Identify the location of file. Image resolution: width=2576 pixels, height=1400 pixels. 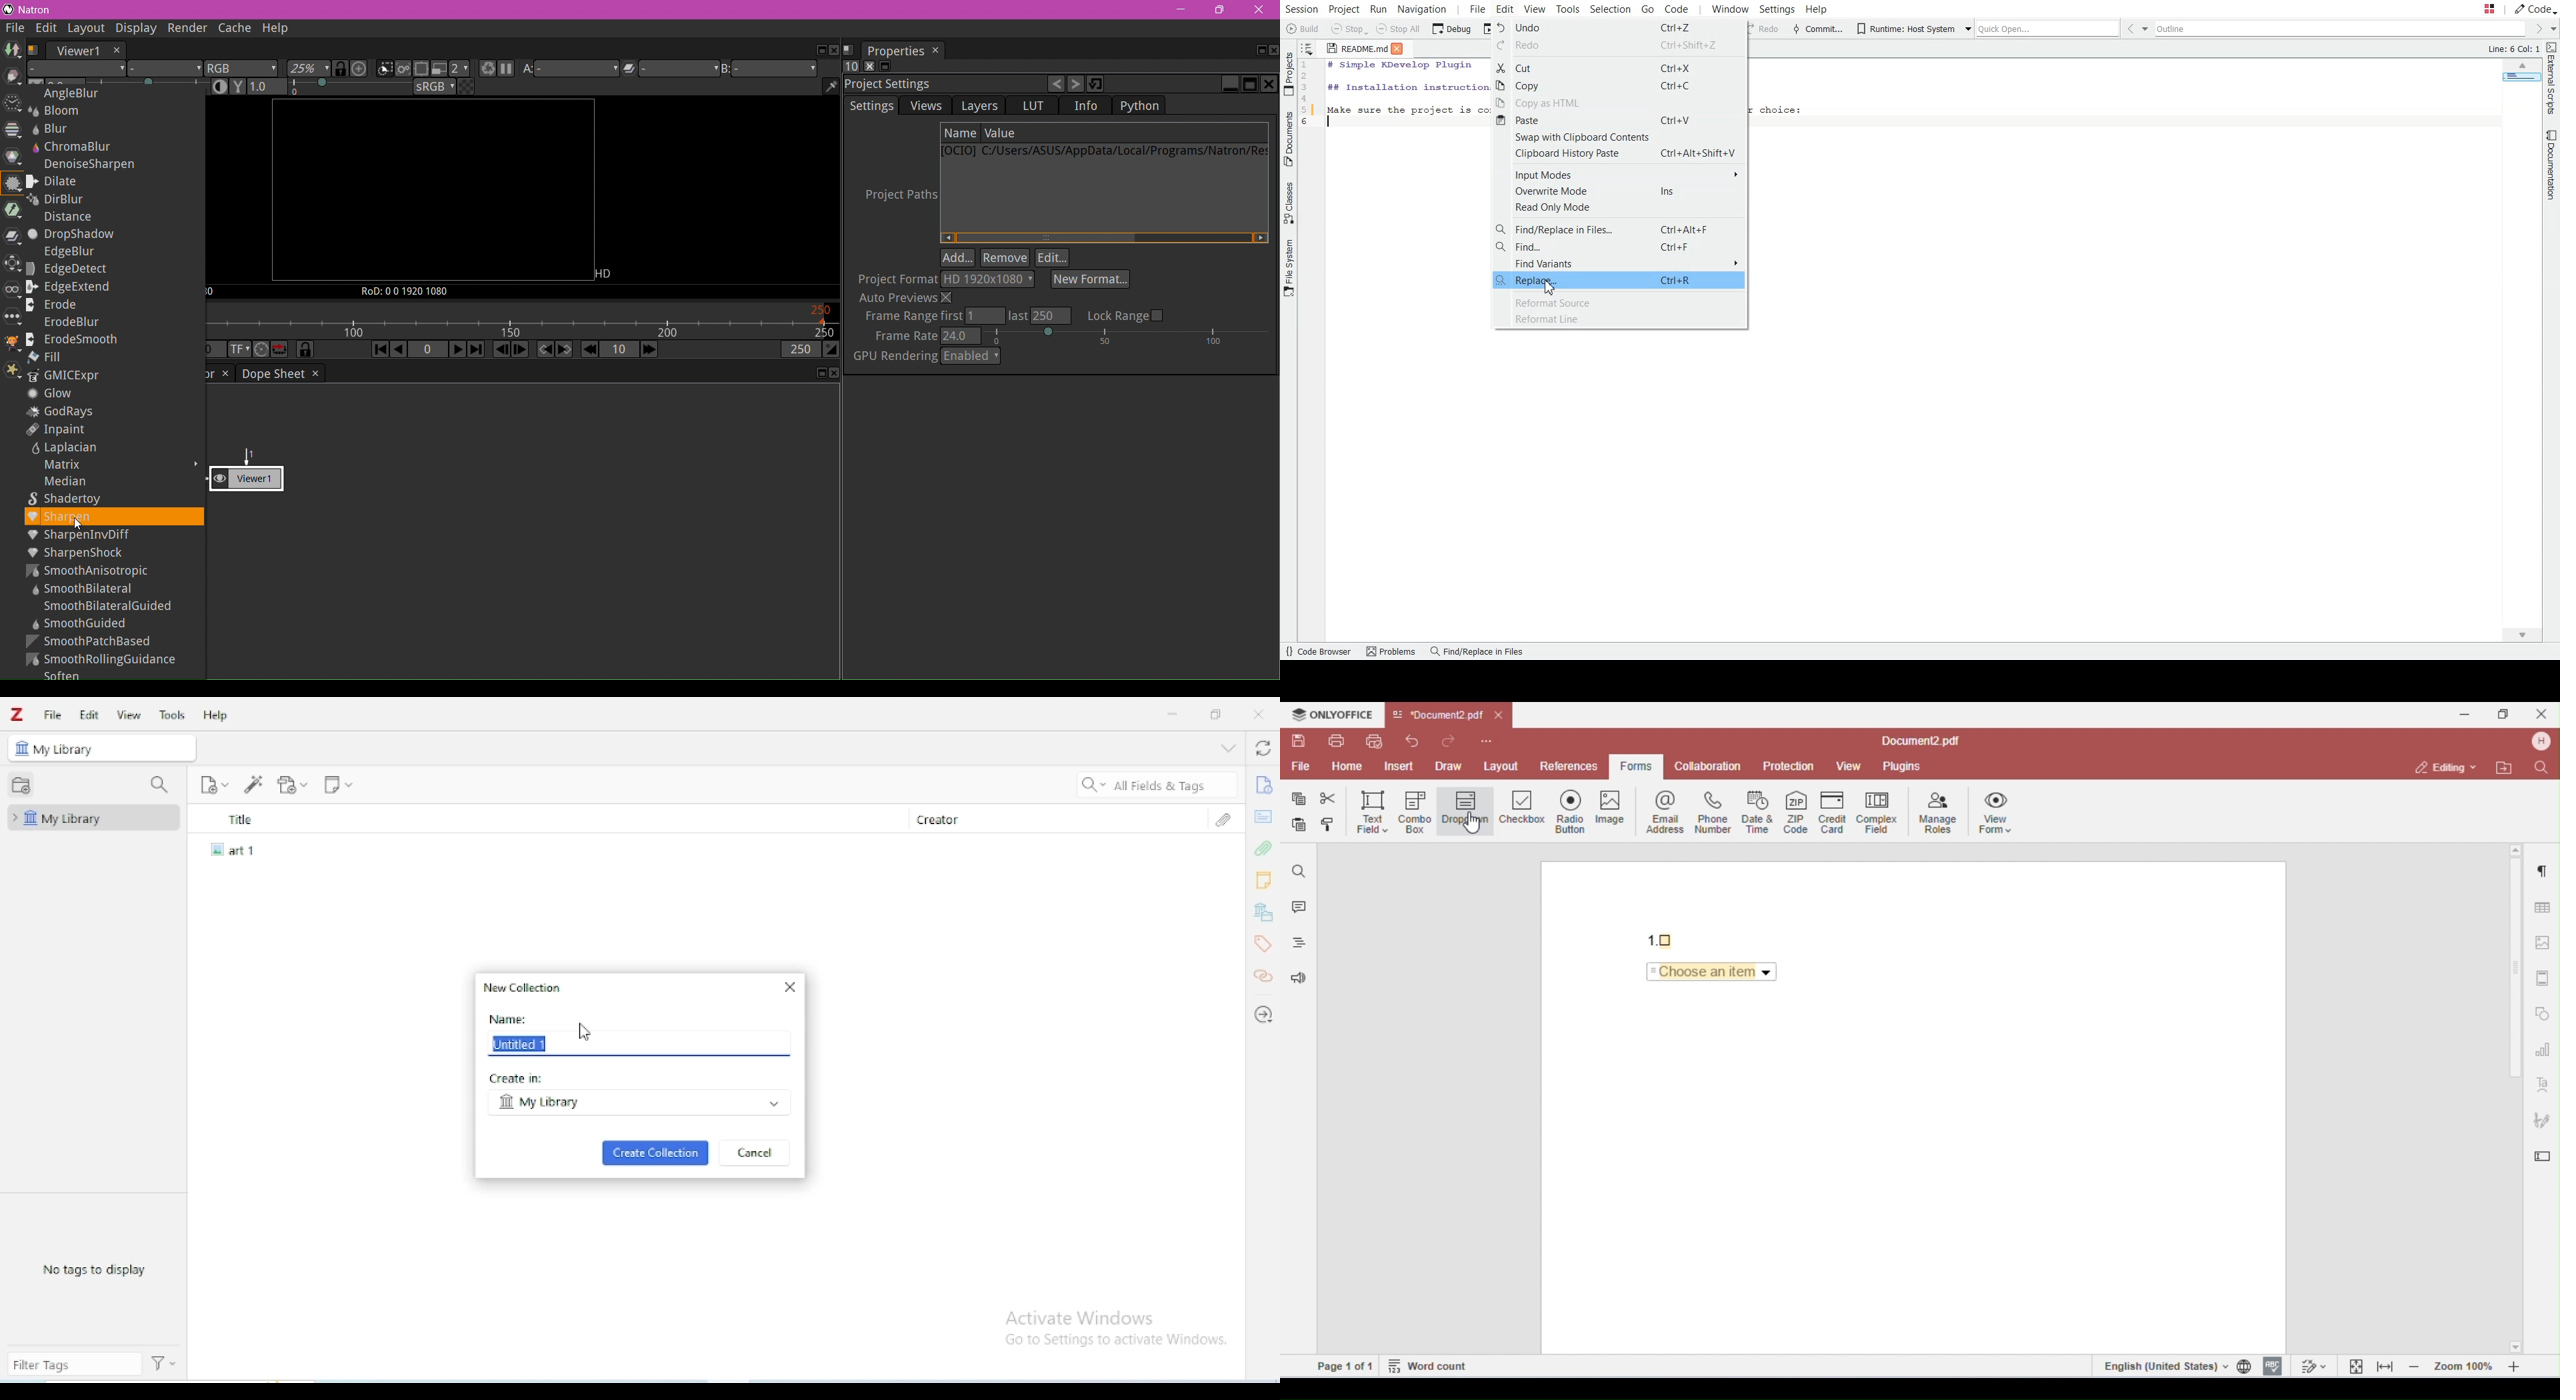
(52, 714).